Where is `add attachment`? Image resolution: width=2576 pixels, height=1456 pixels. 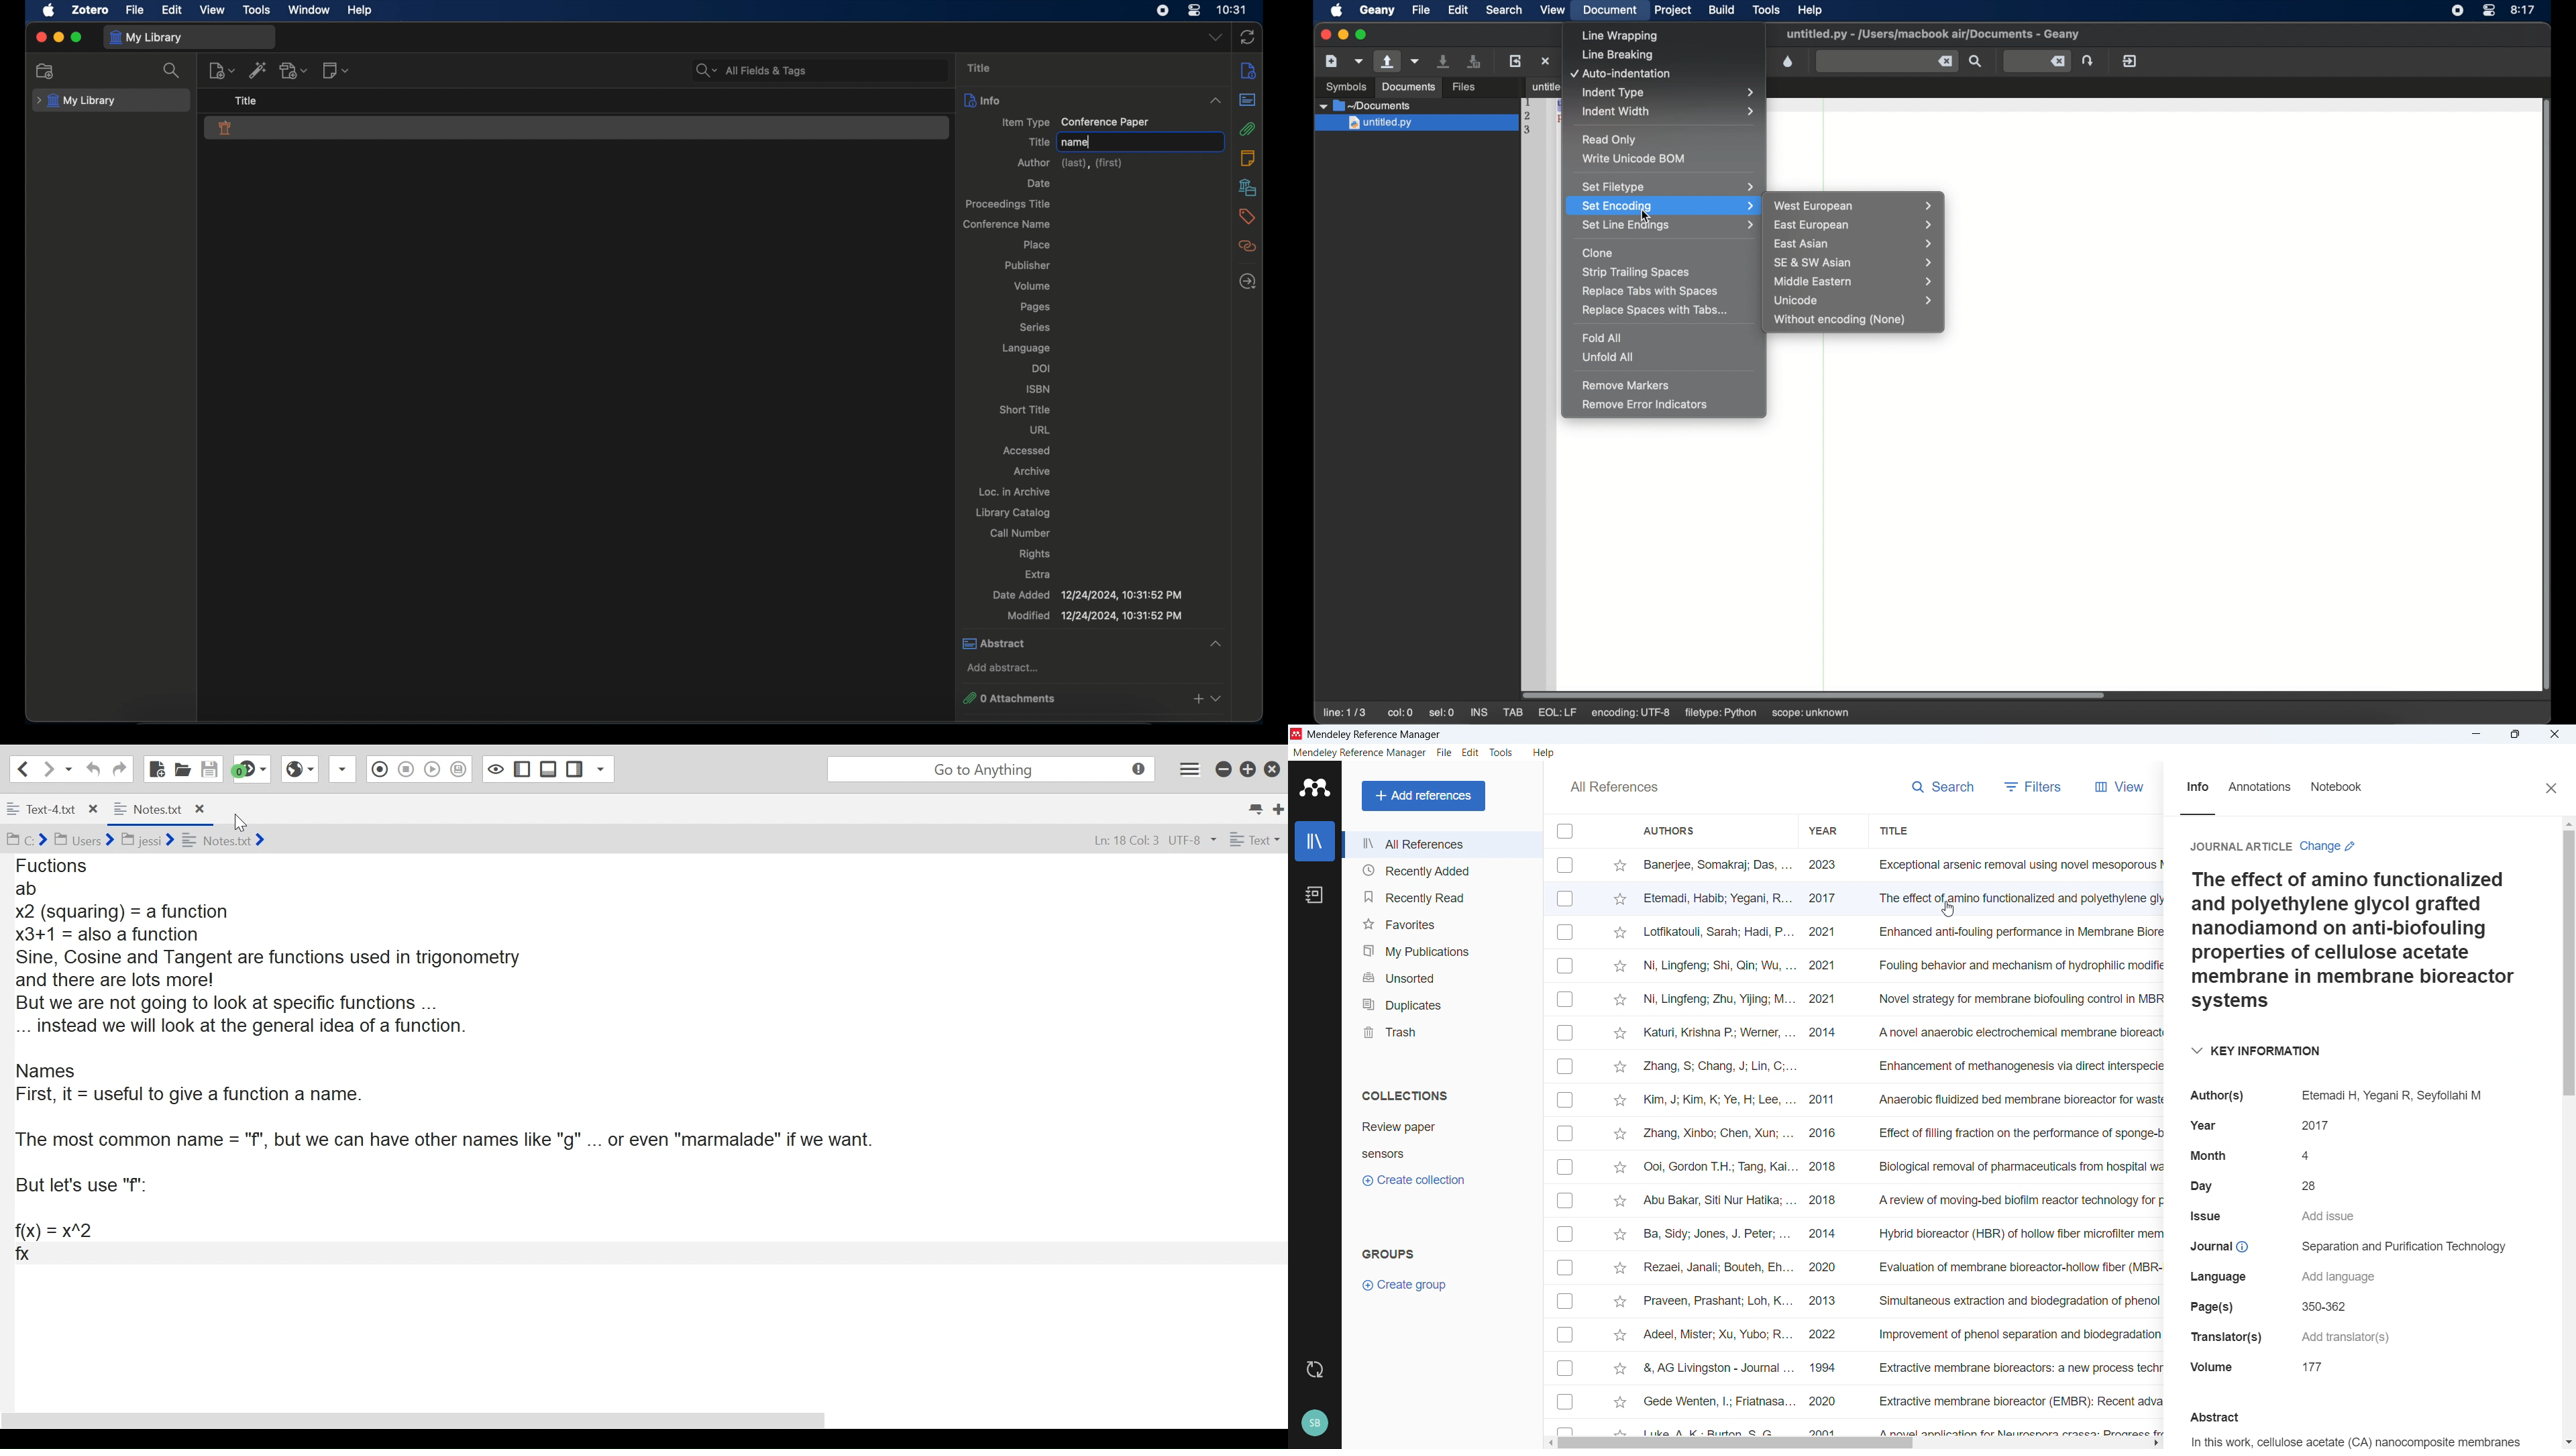
add attachment is located at coordinates (294, 70).